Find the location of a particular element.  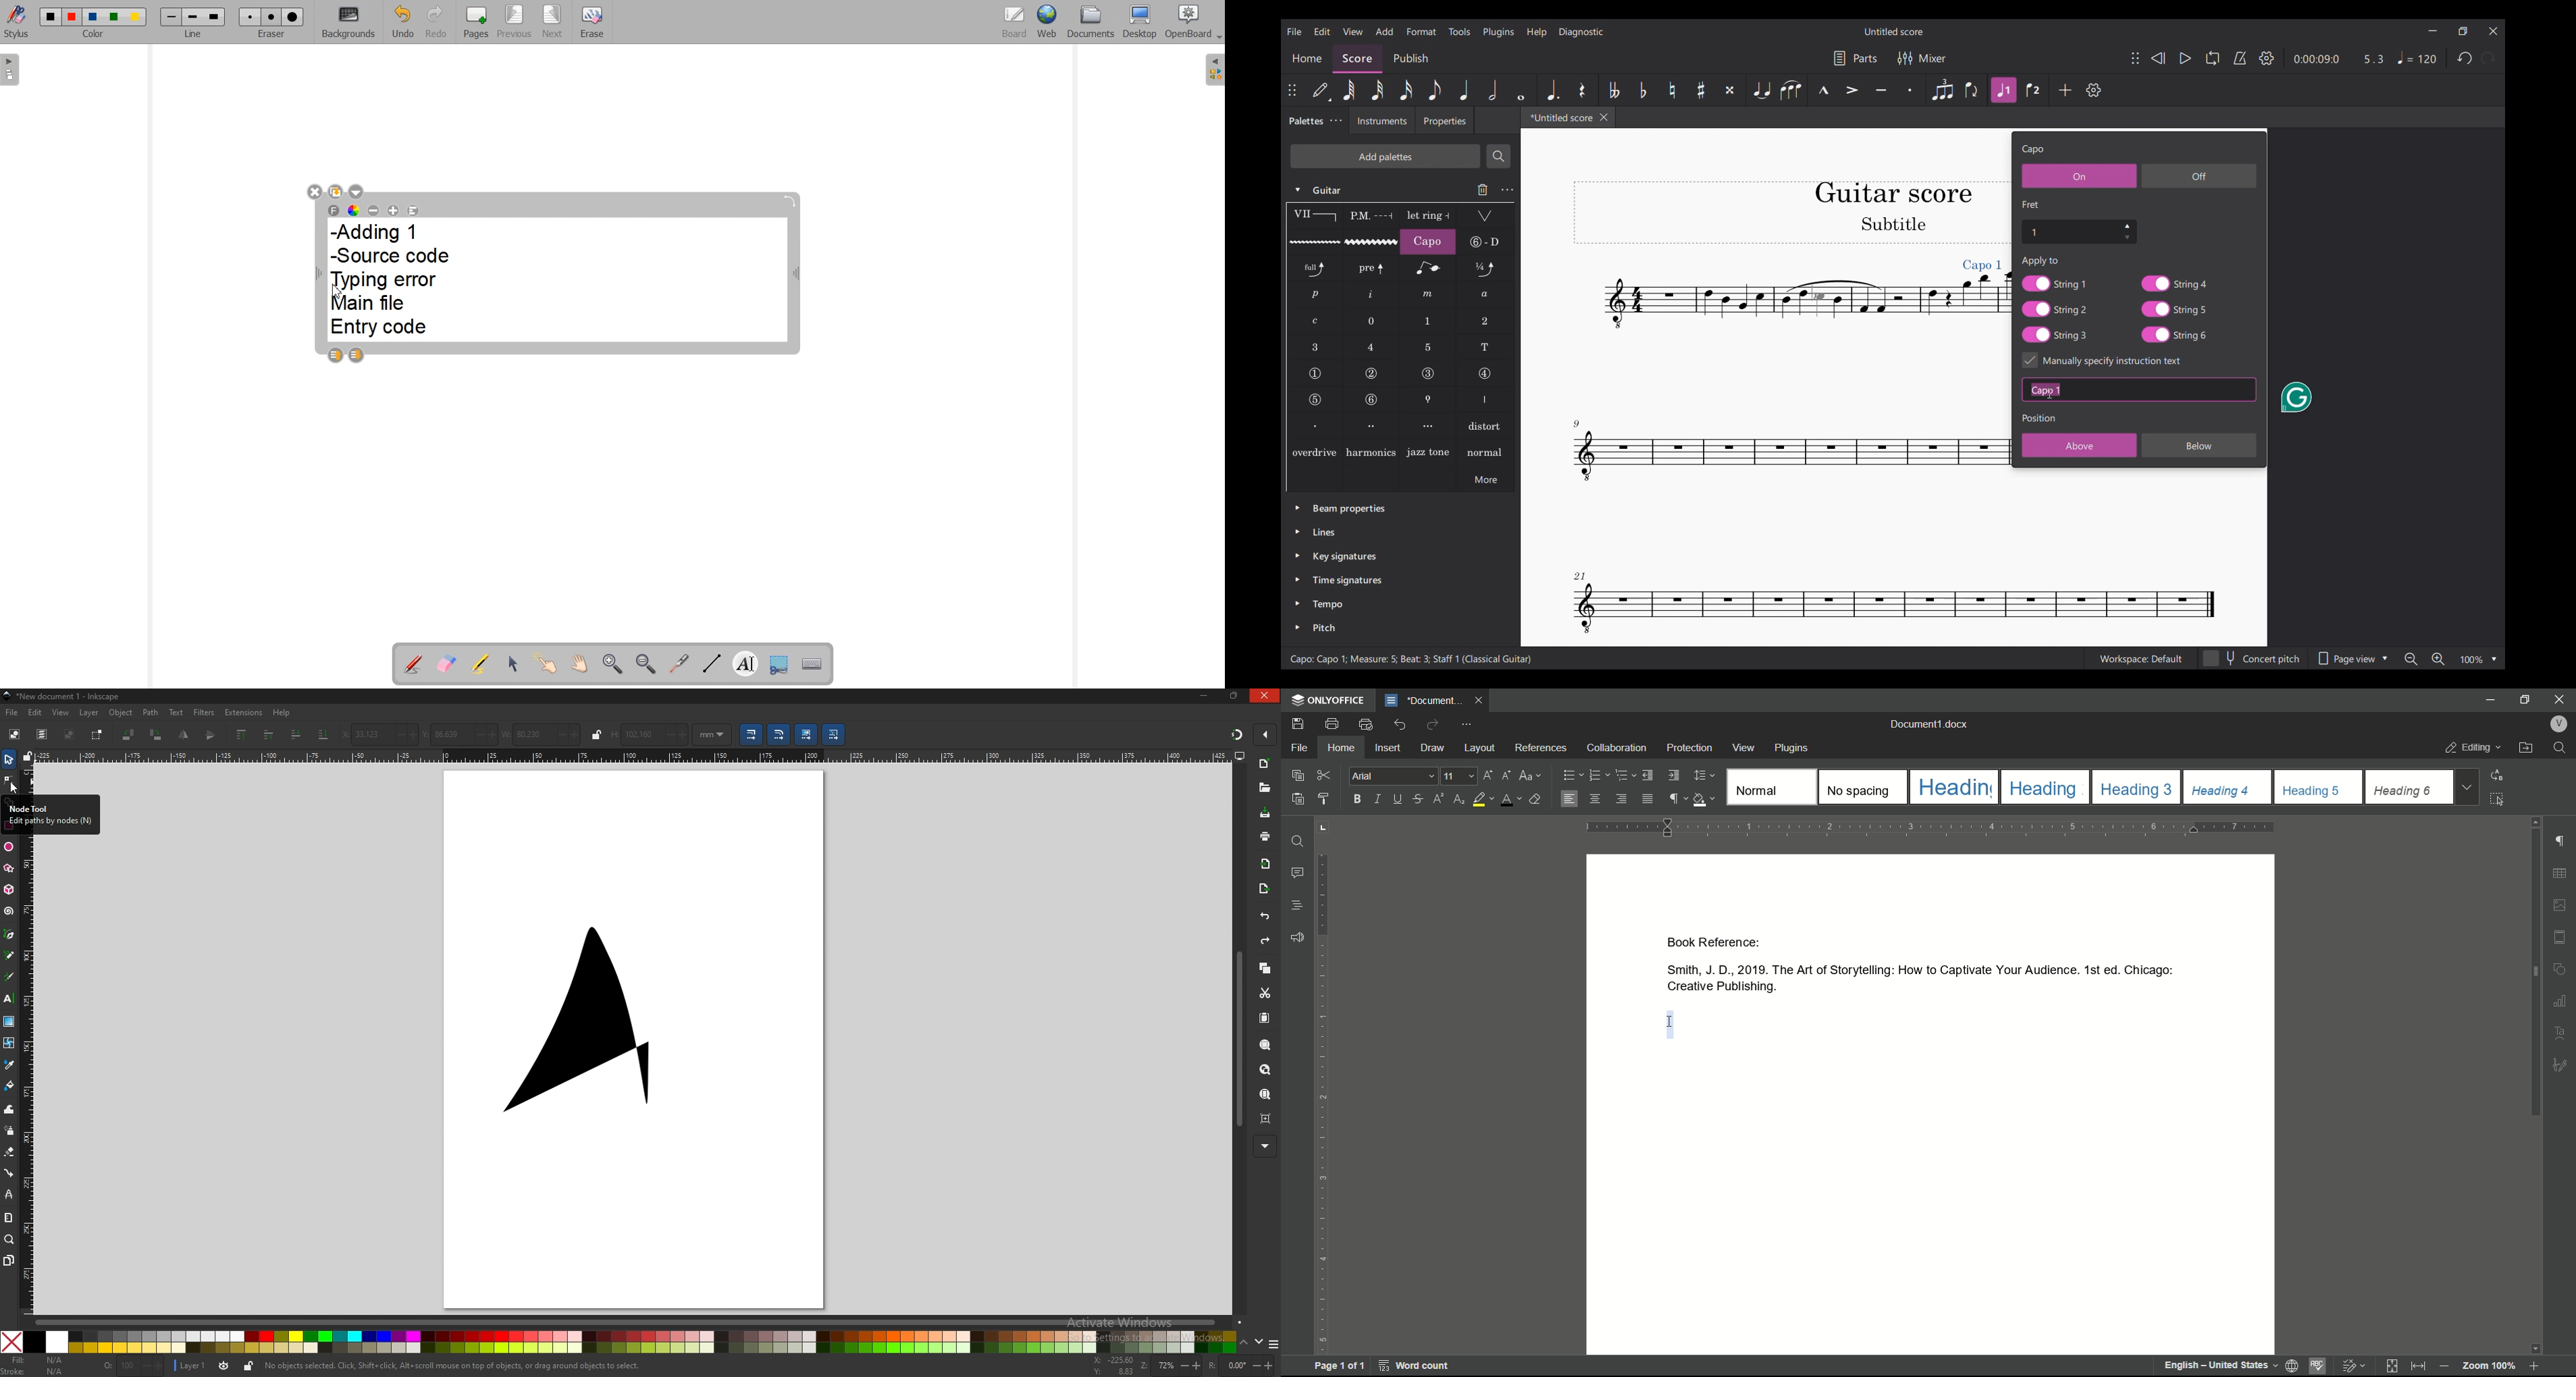

table is located at coordinates (2560, 873).